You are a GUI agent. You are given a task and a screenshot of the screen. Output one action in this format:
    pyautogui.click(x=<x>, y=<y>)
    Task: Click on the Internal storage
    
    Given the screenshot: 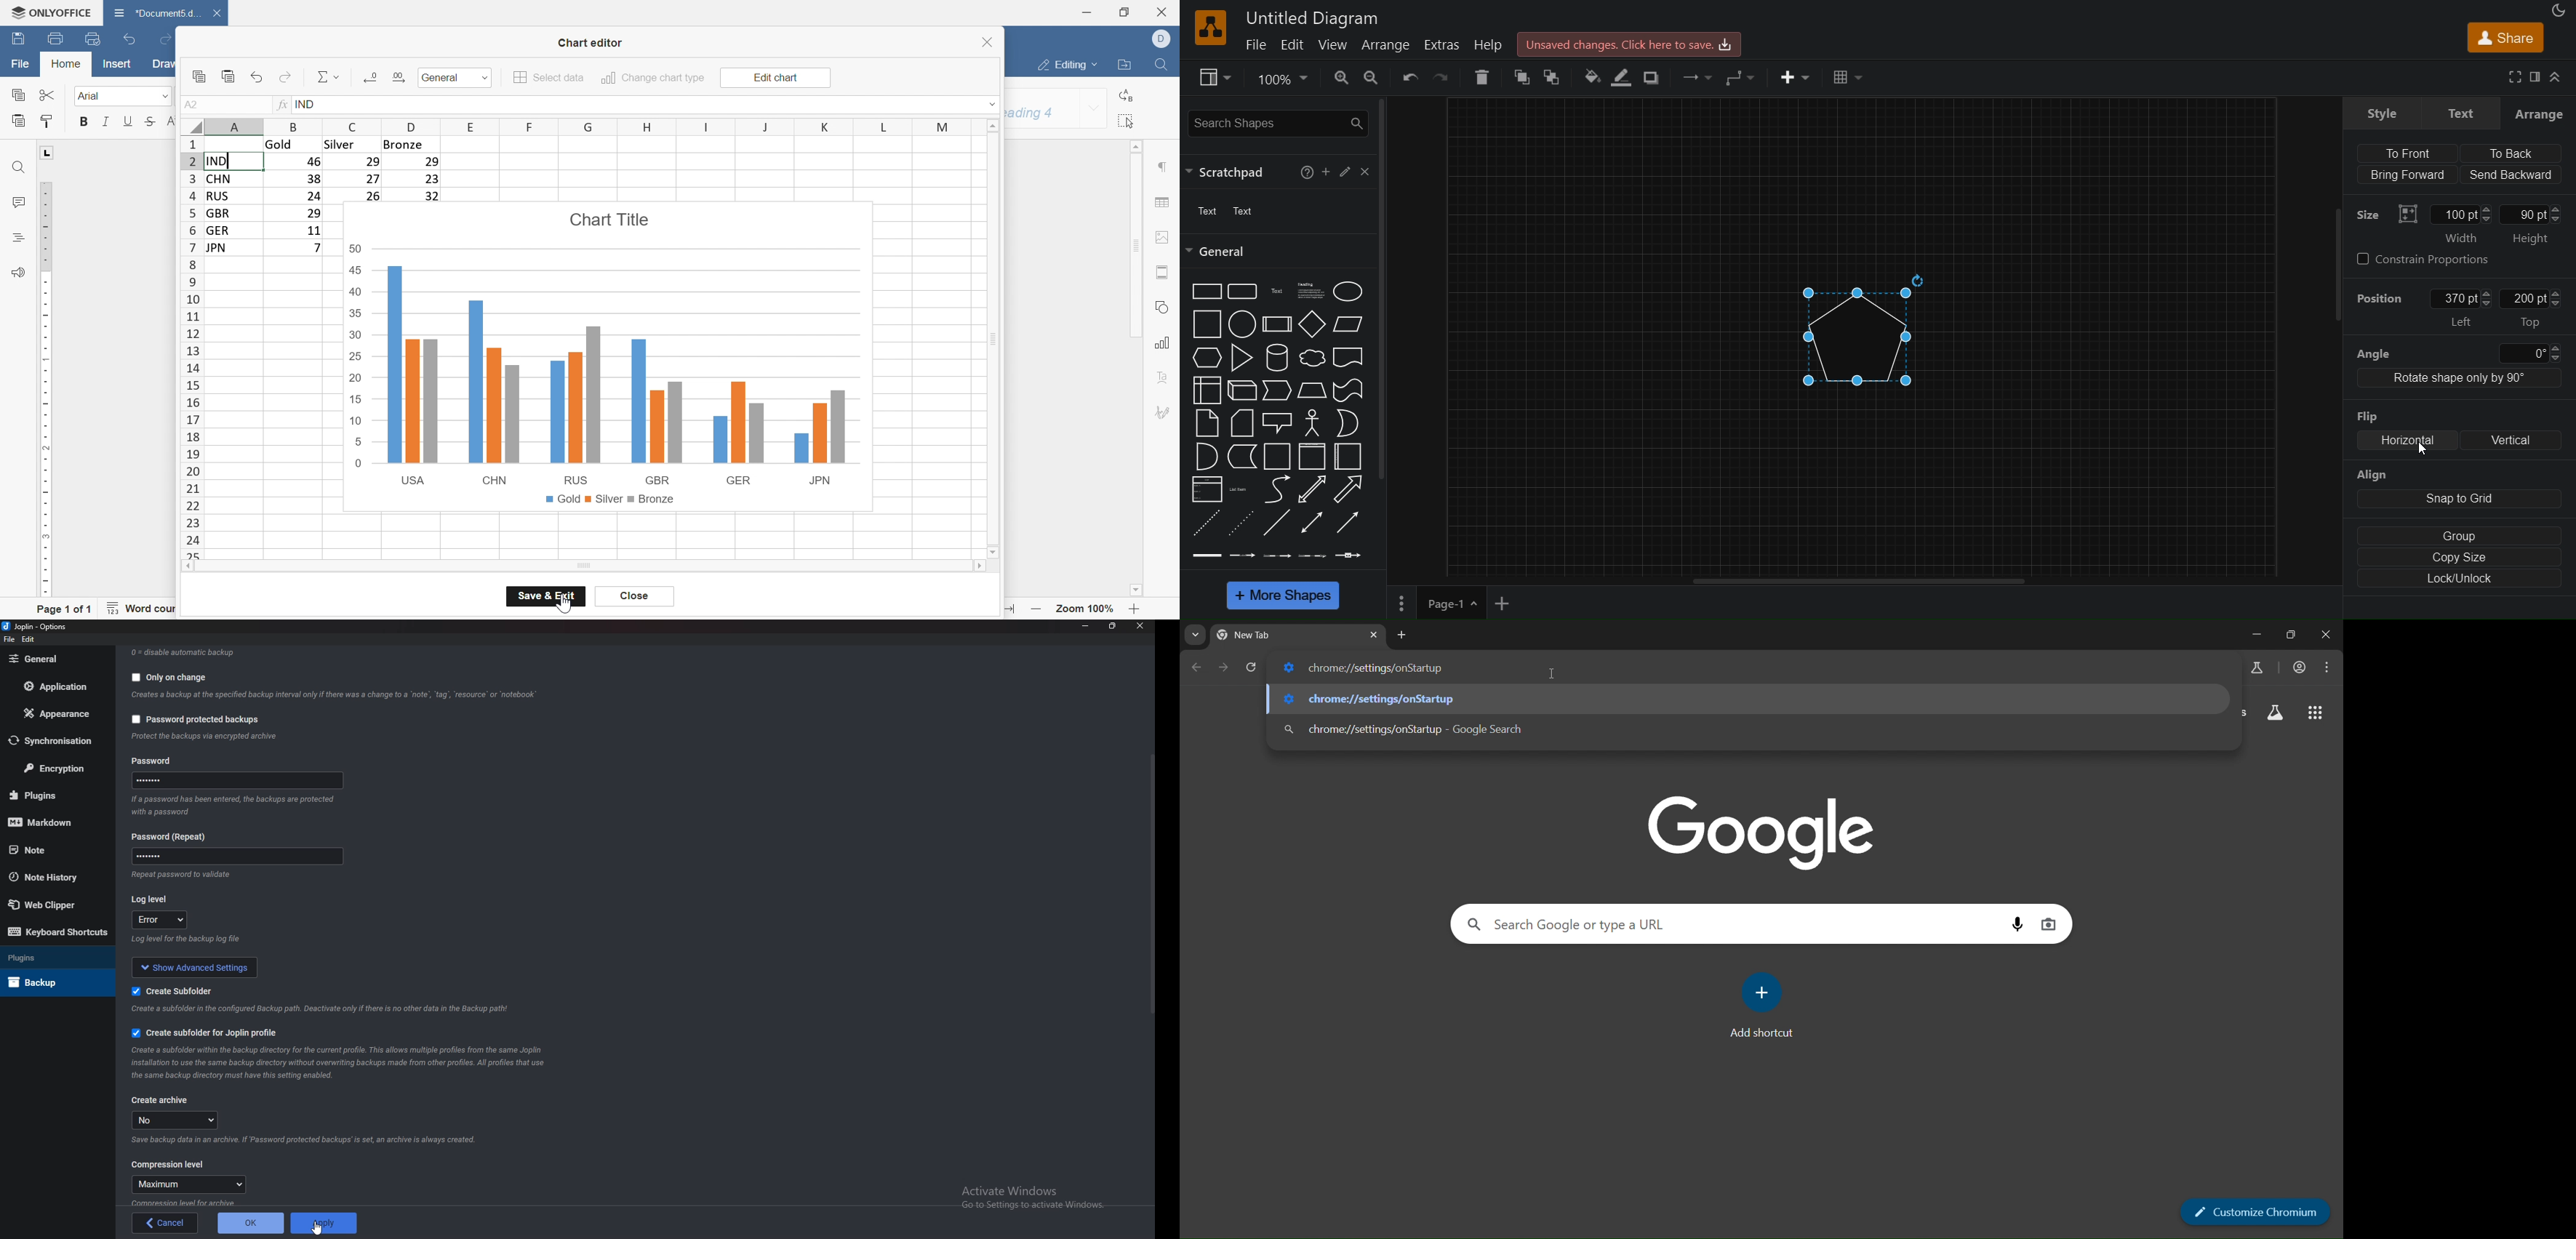 What is the action you would take?
    pyautogui.click(x=1207, y=390)
    